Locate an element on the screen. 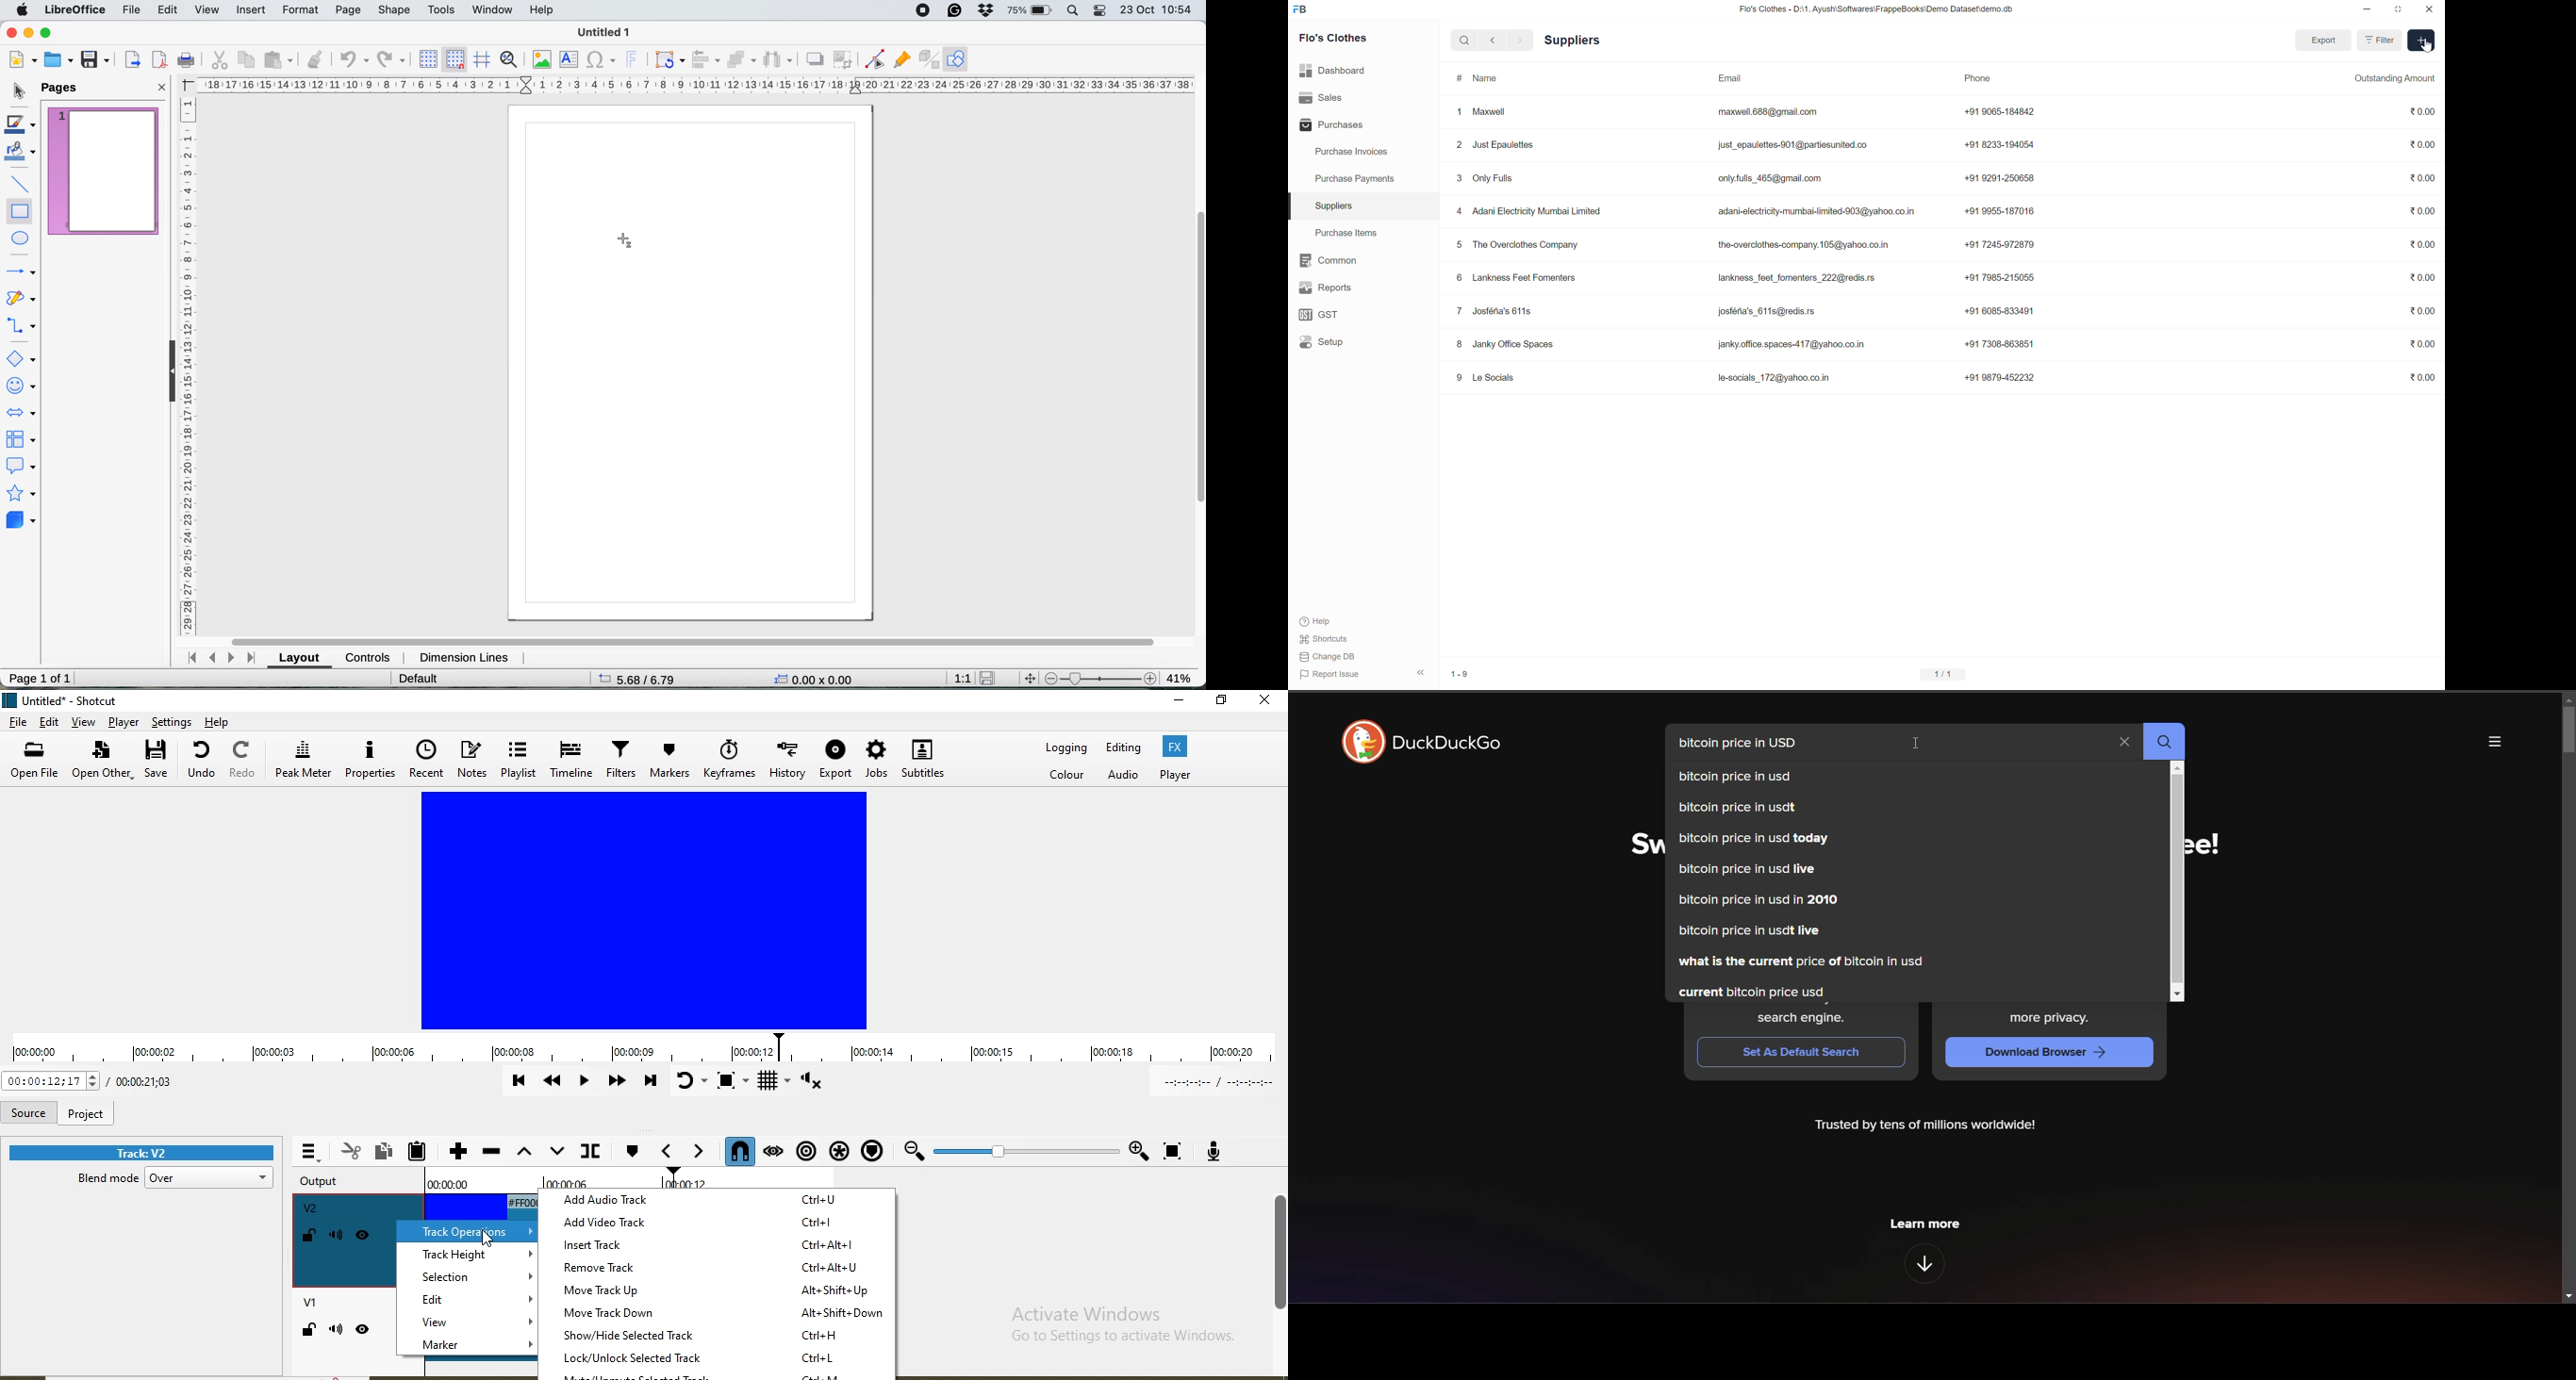  Email is located at coordinates (1820, 79).